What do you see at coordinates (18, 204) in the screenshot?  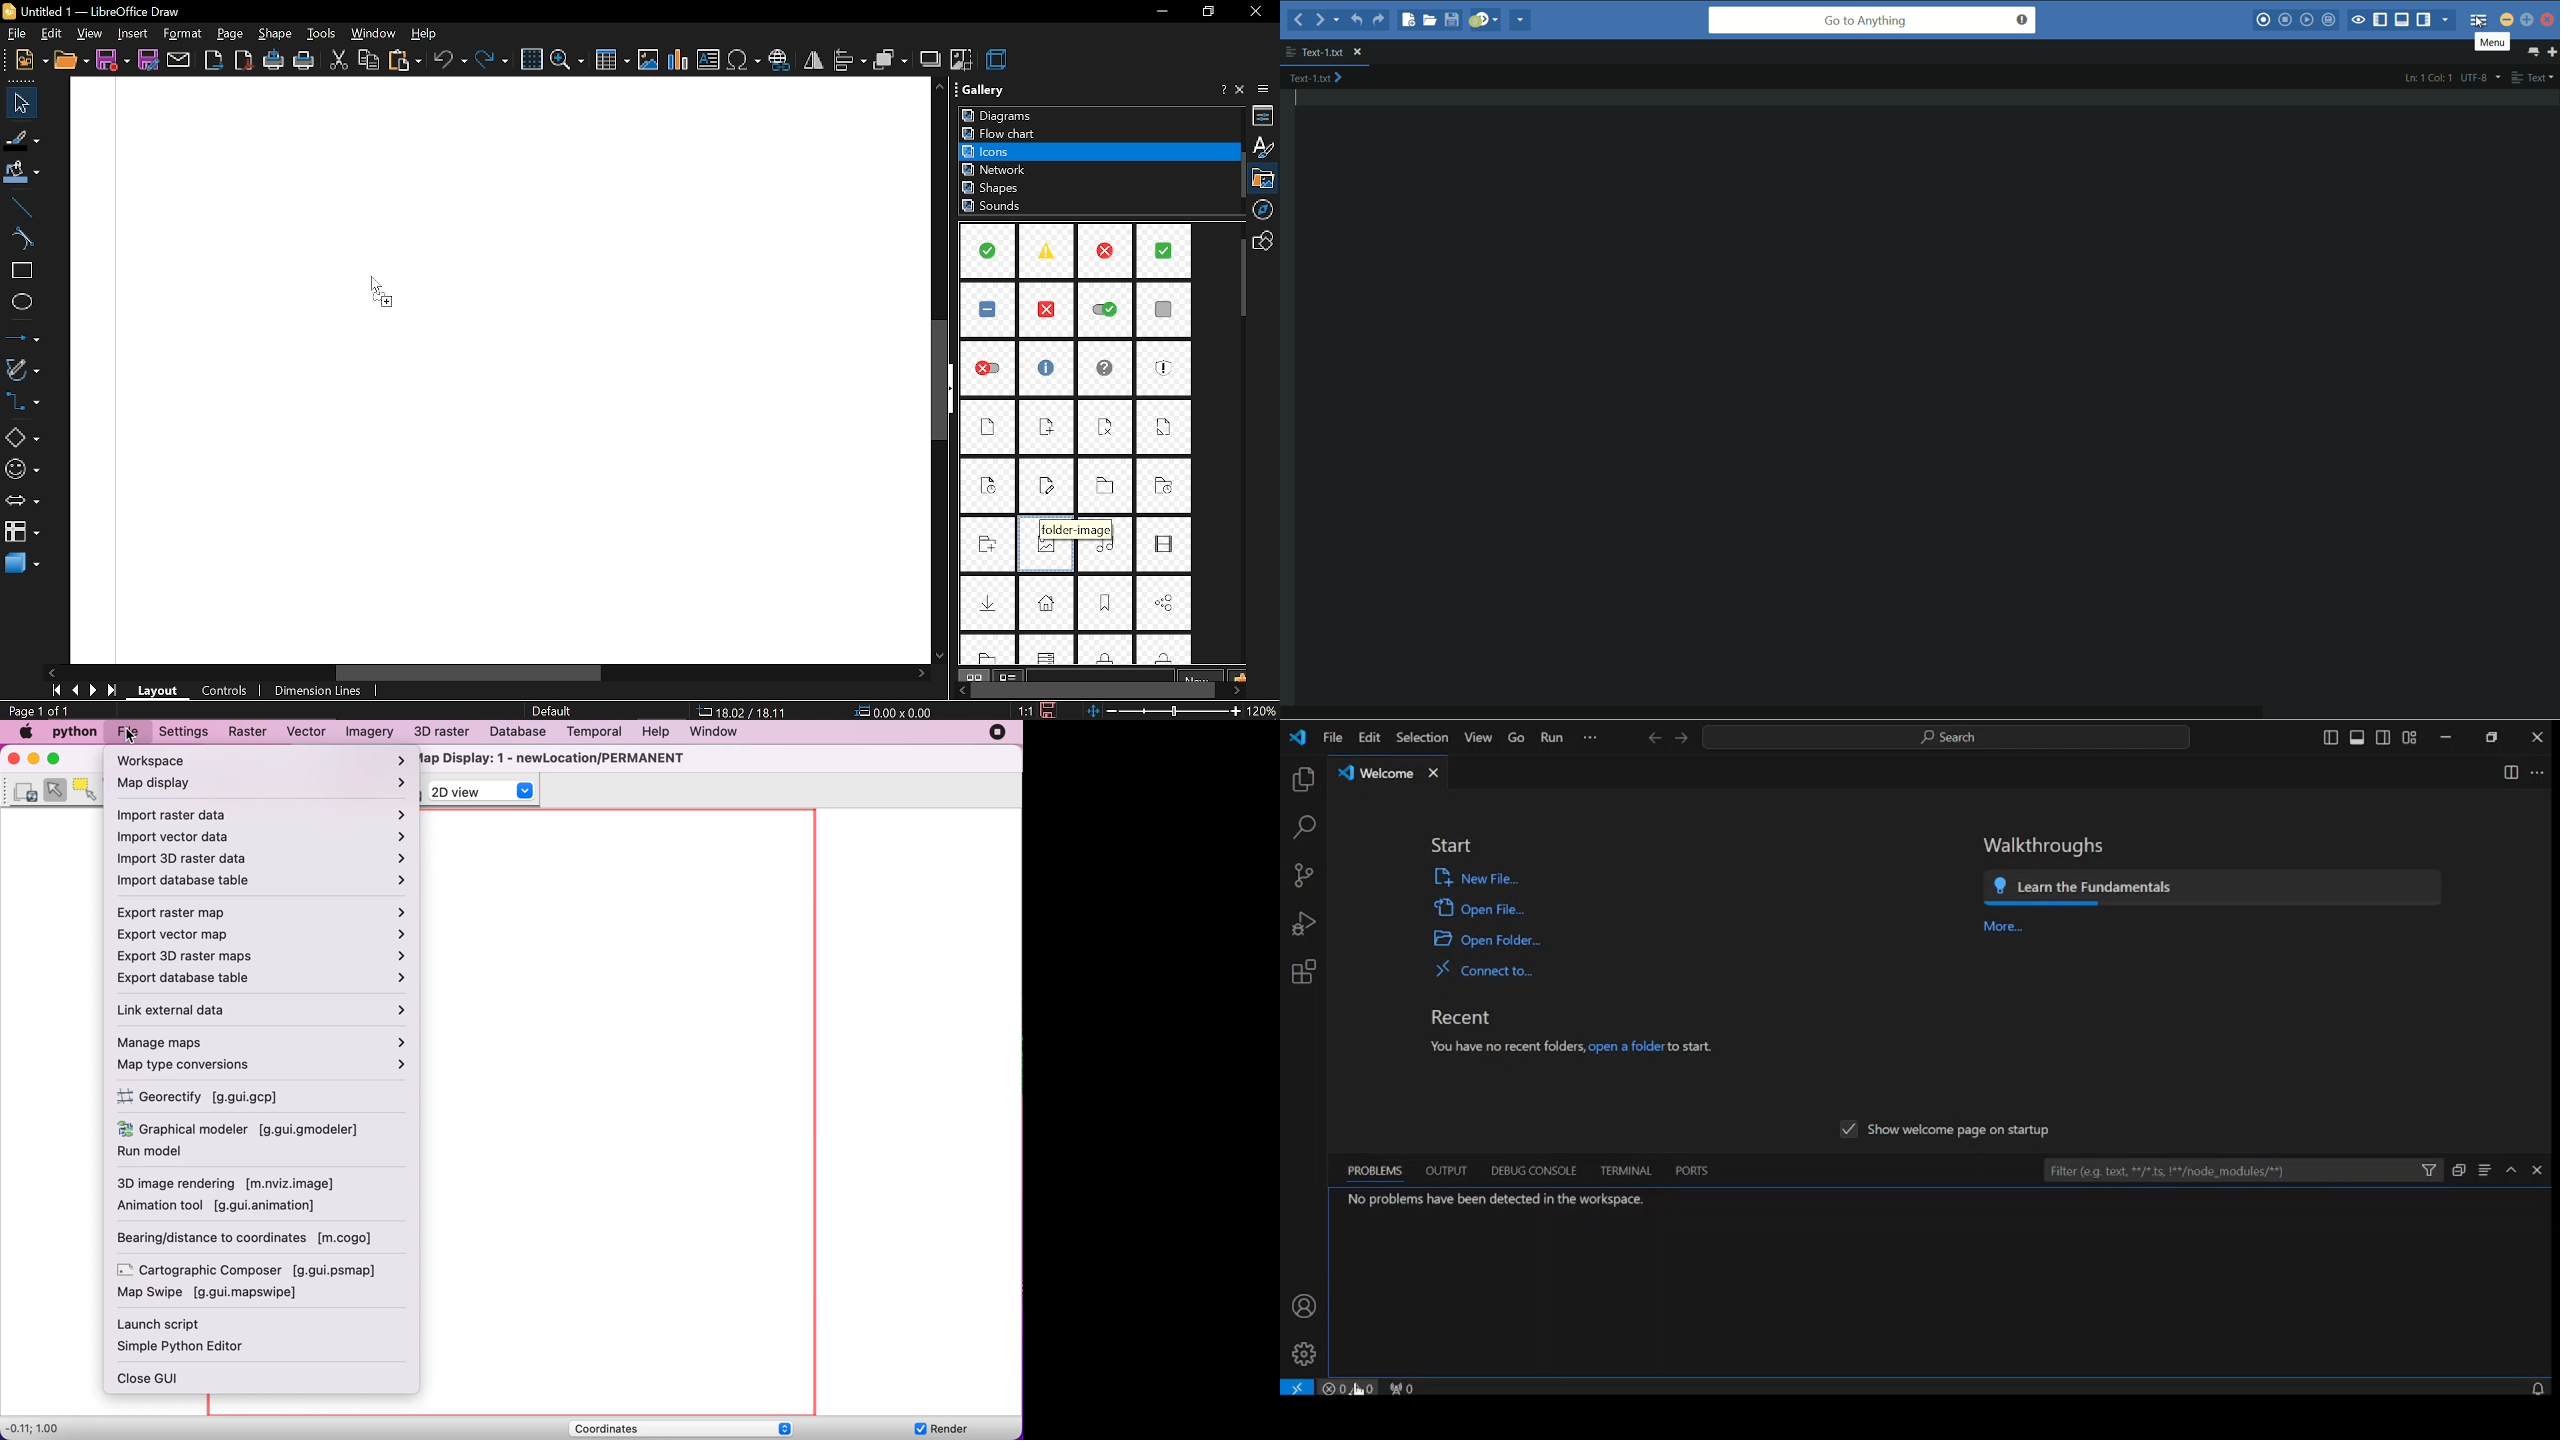 I see `line` at bounding box center [18, 204].